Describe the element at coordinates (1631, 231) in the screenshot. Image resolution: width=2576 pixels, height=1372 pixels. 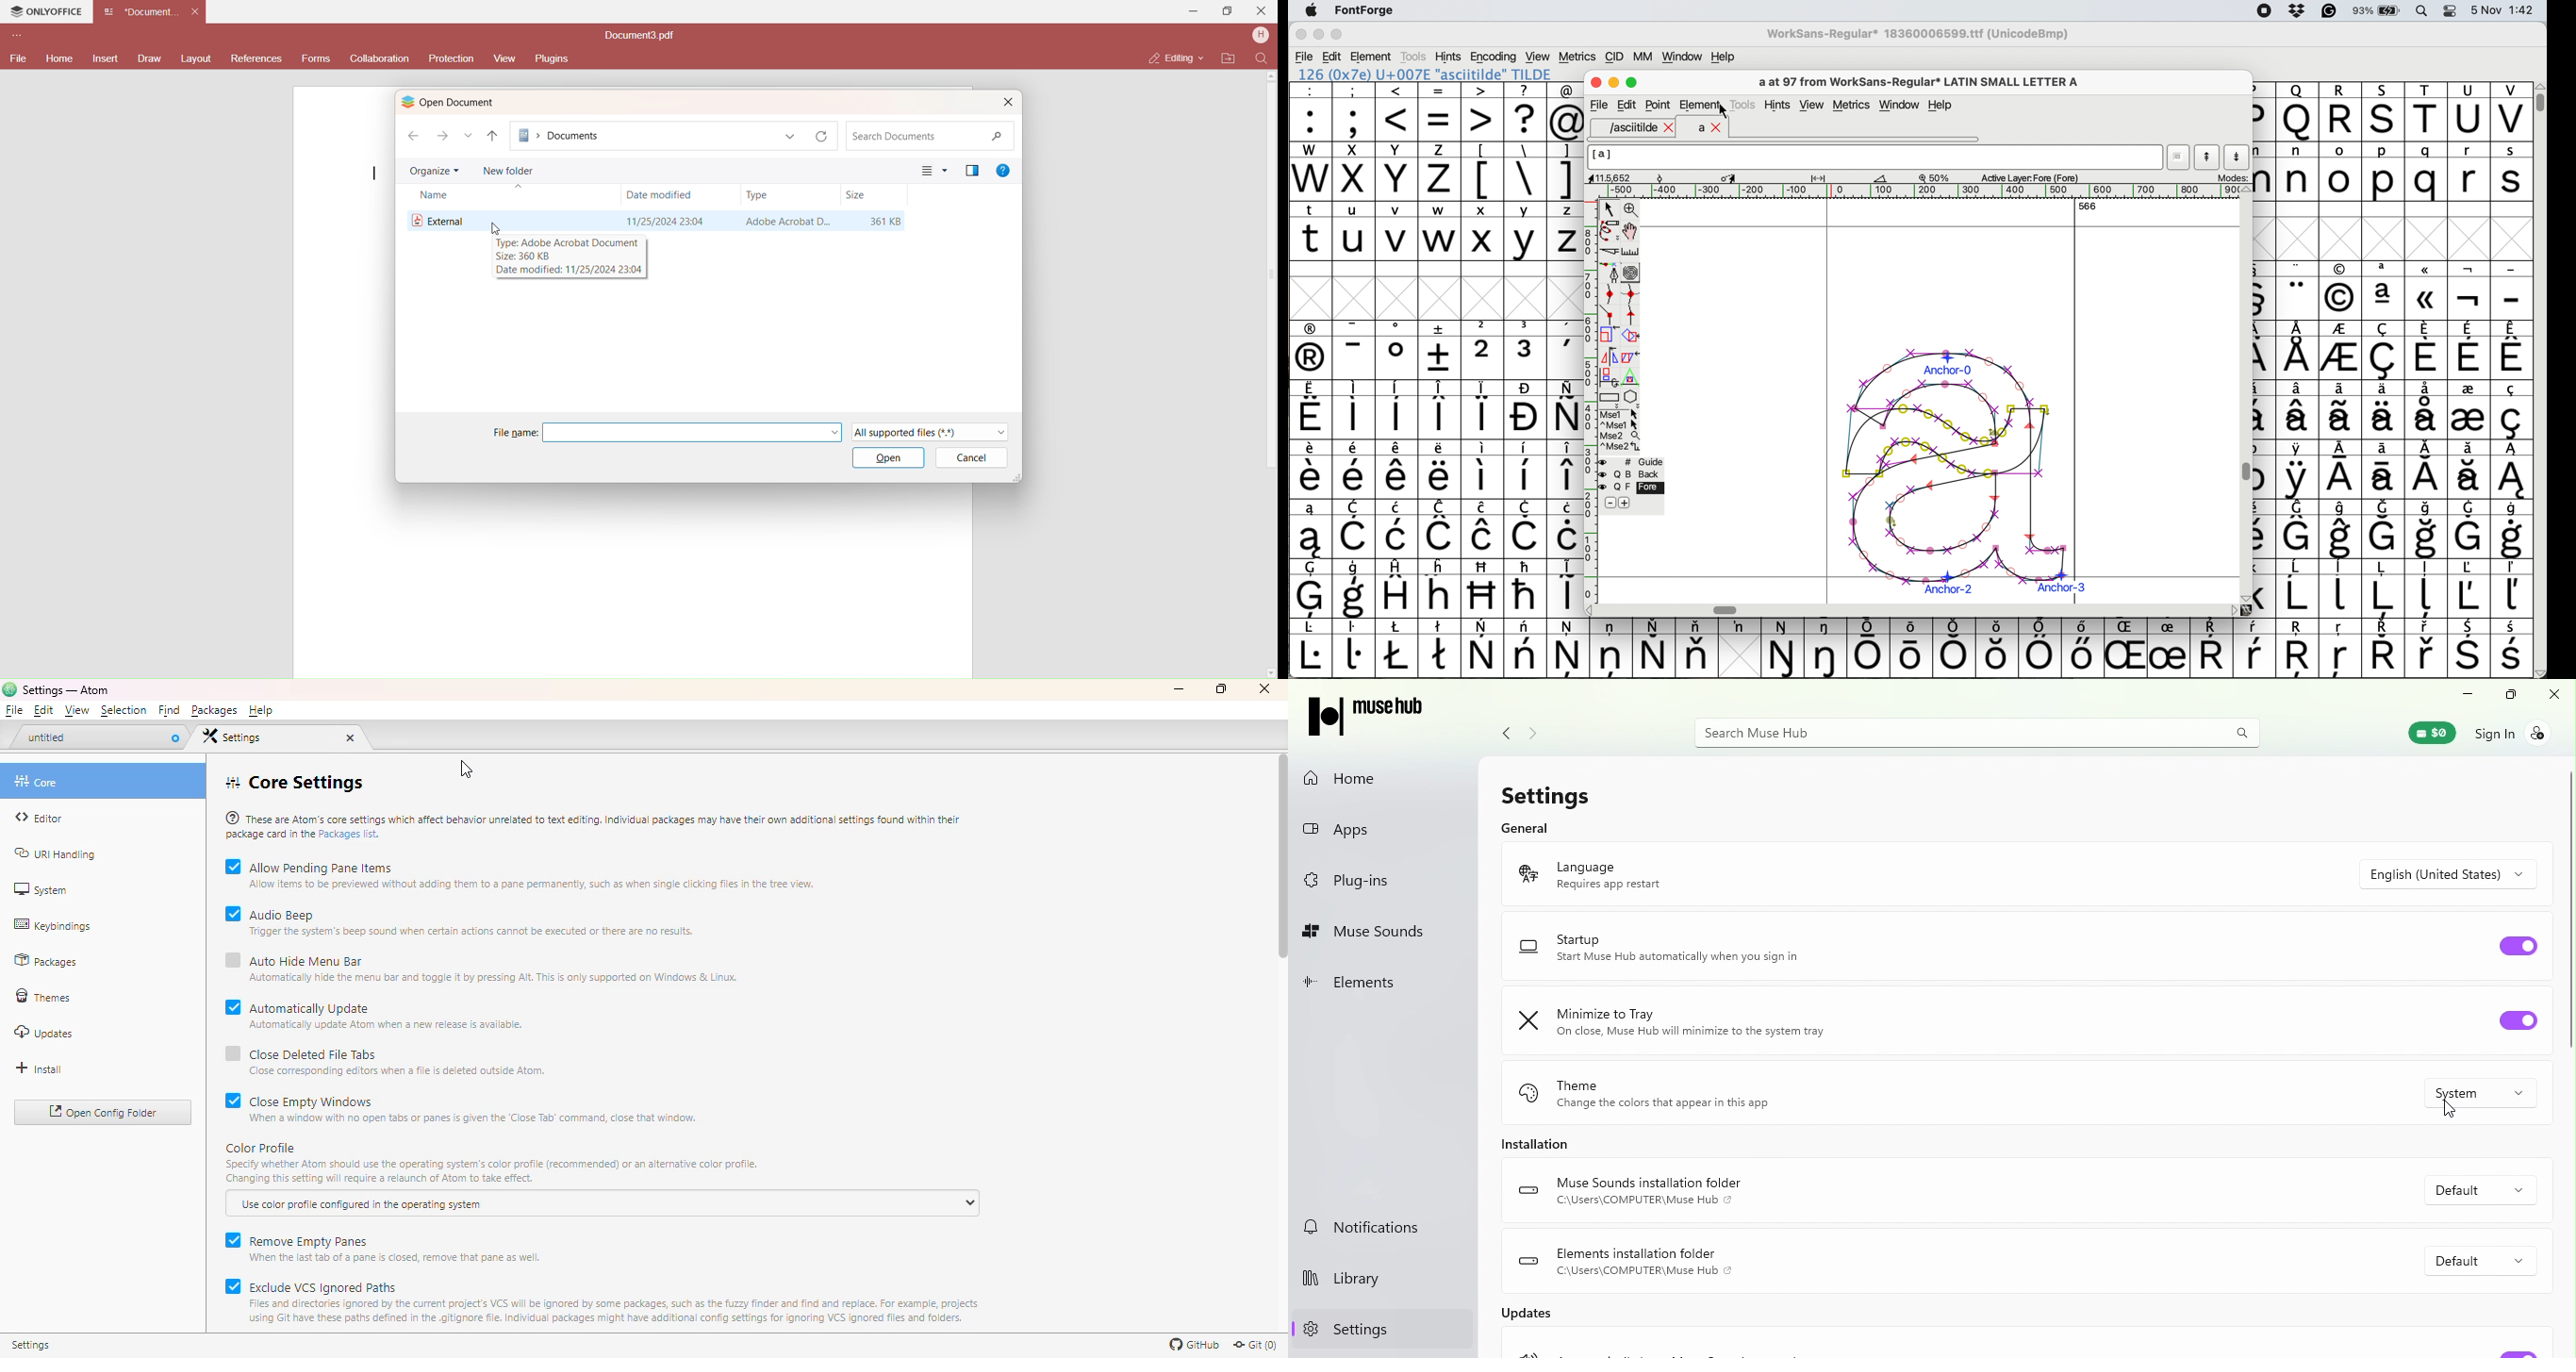
I see `scroll by hand` at that location.